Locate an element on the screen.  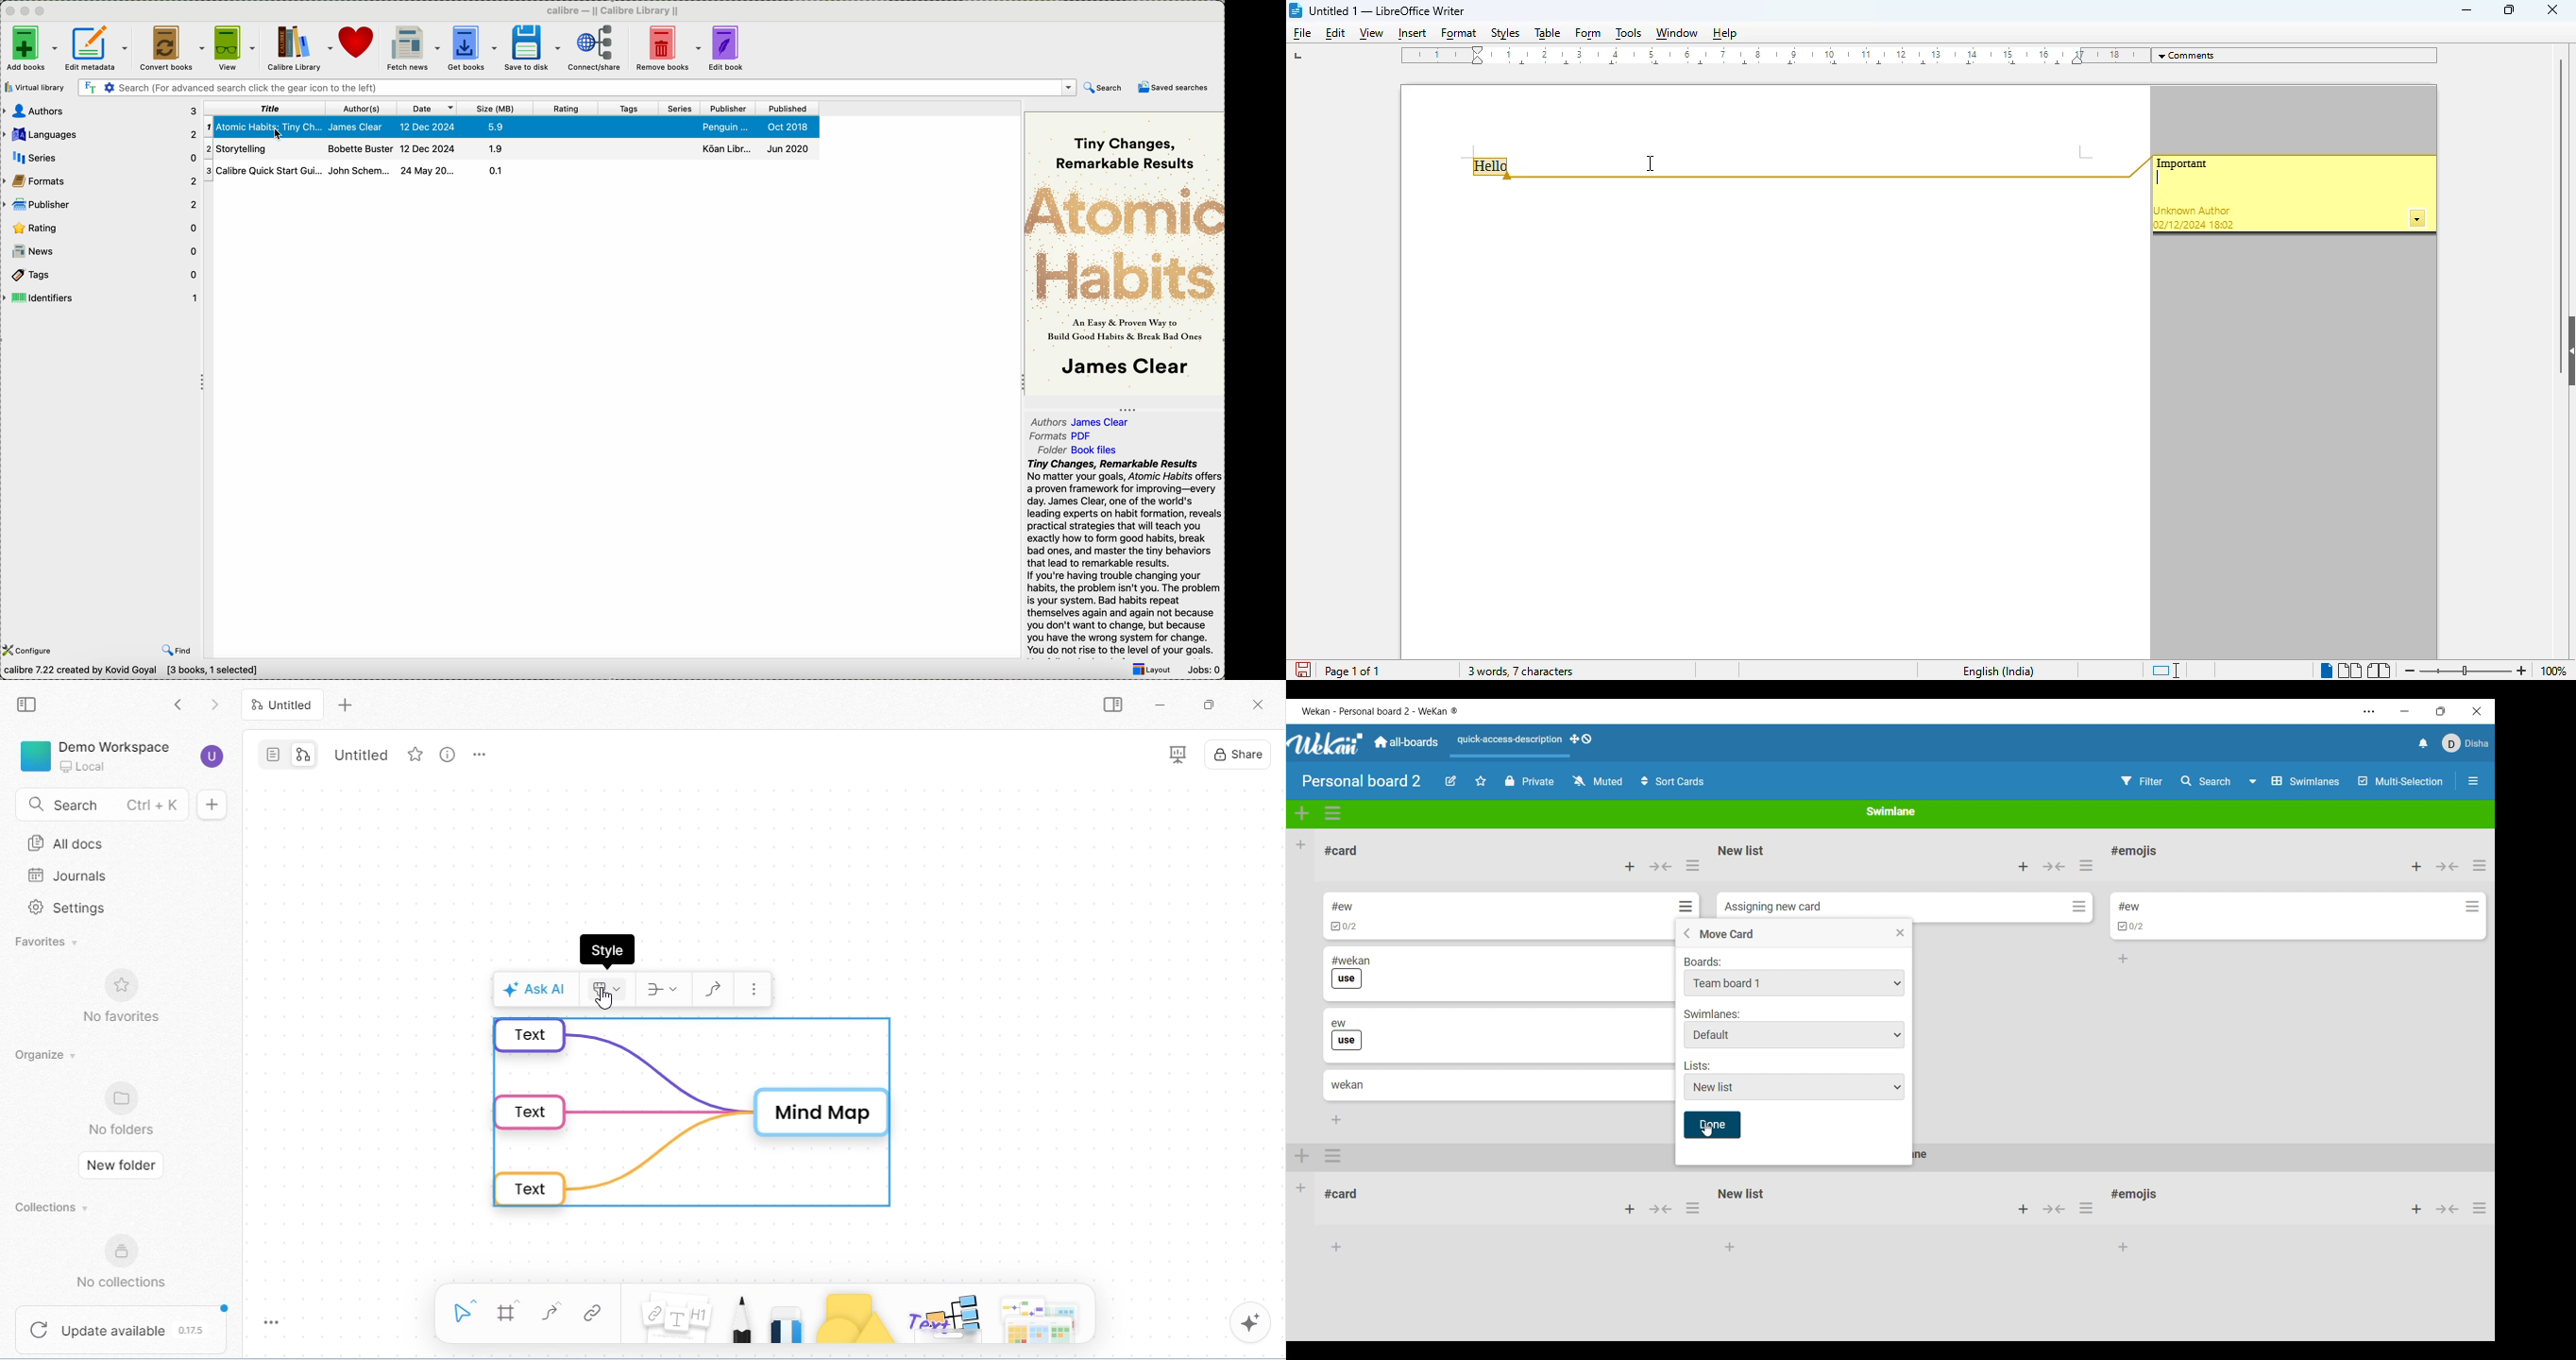
List name is located at coordinates (1741, 851).